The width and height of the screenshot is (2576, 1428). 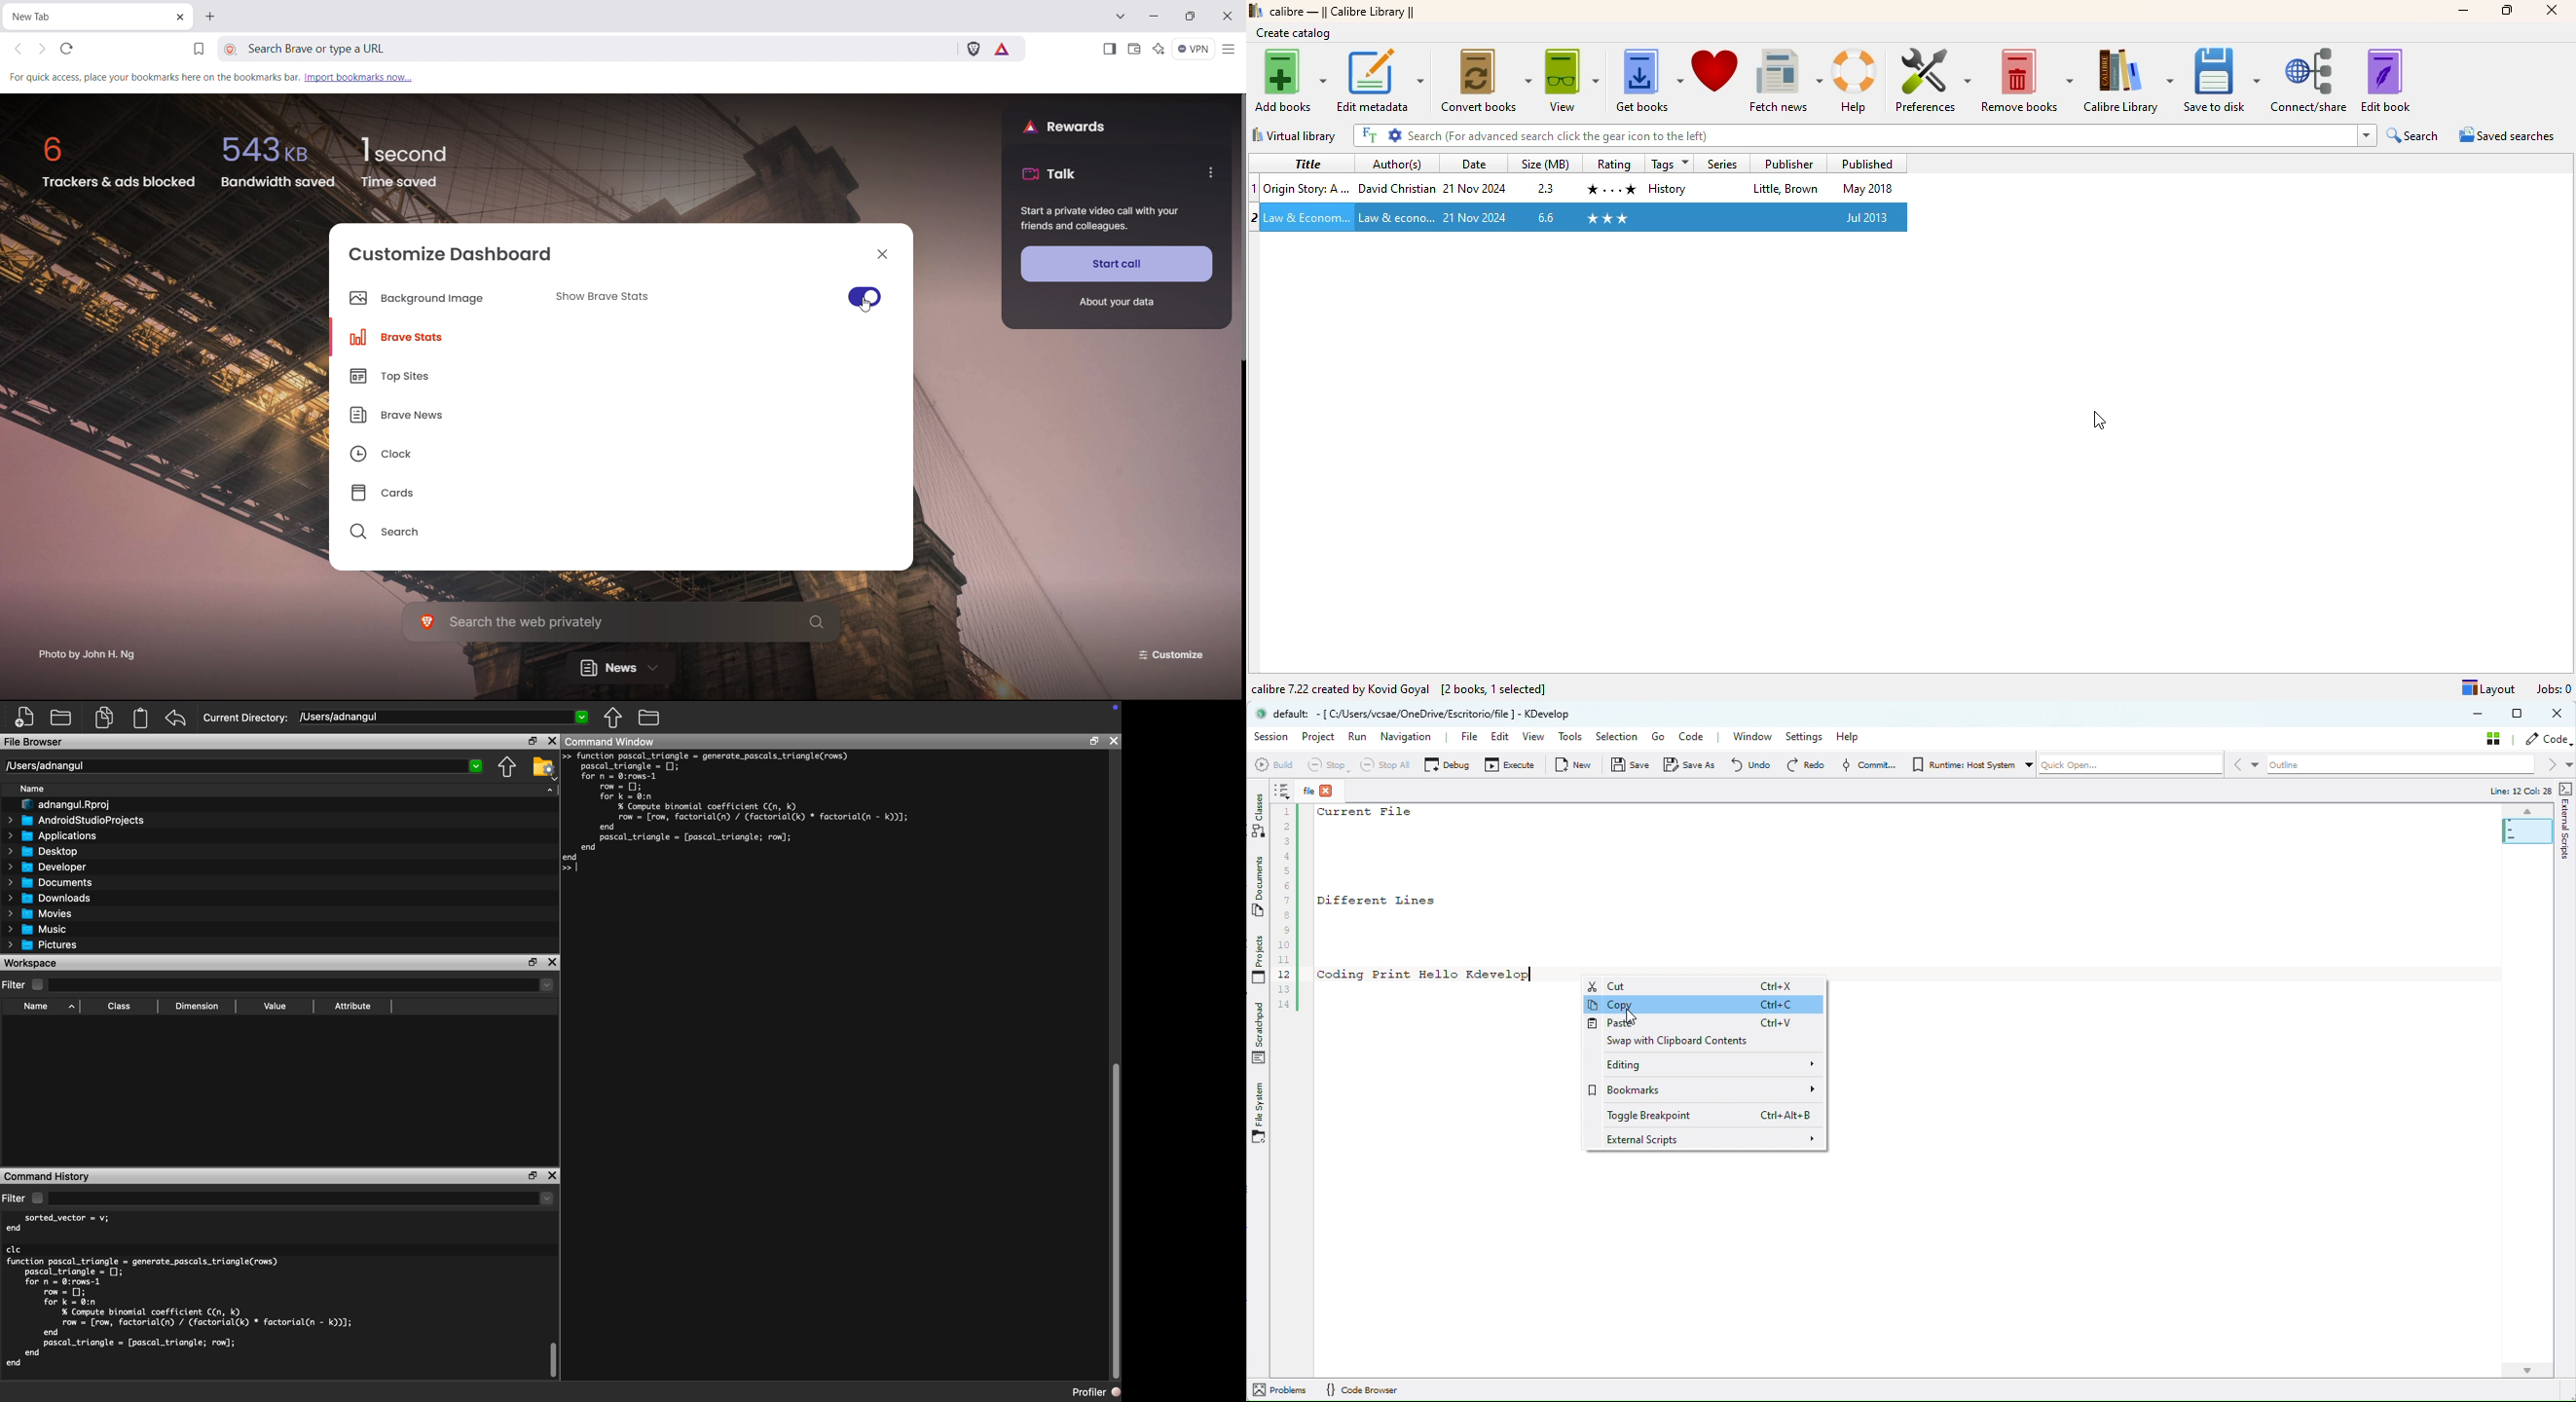 What do you see at coordinates (36, 1006) in the screenshot?
I see `Name` at bounding box center [36, 1006].